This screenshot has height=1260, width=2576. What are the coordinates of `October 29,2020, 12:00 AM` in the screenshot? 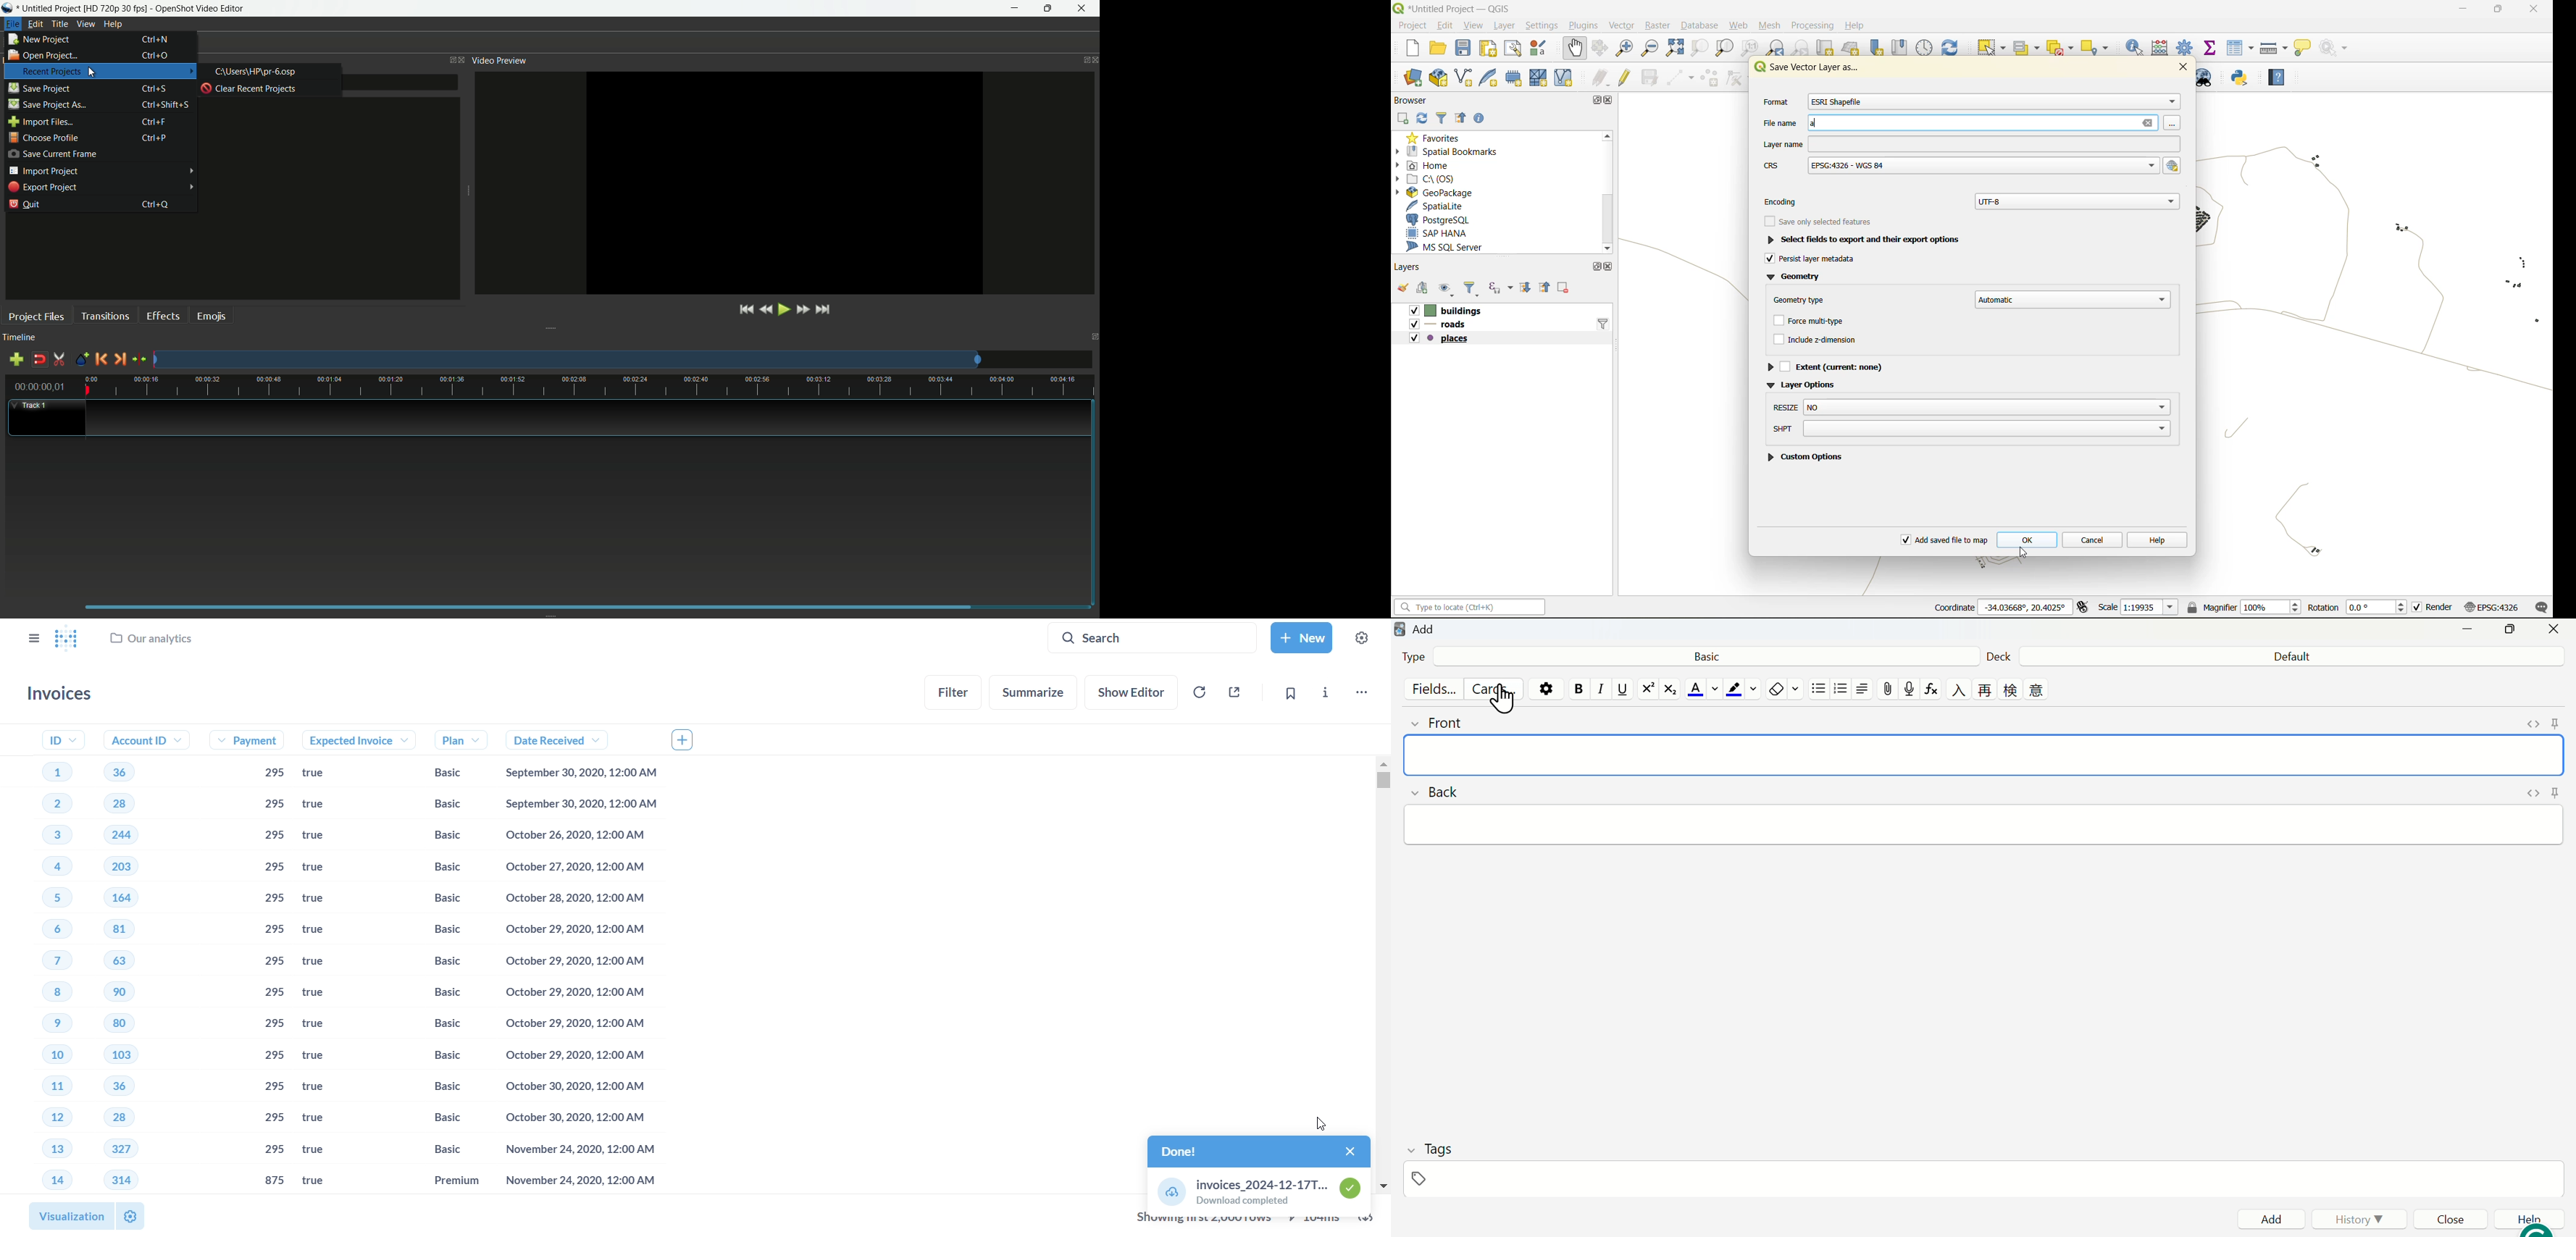 It's located at (571, 1054).